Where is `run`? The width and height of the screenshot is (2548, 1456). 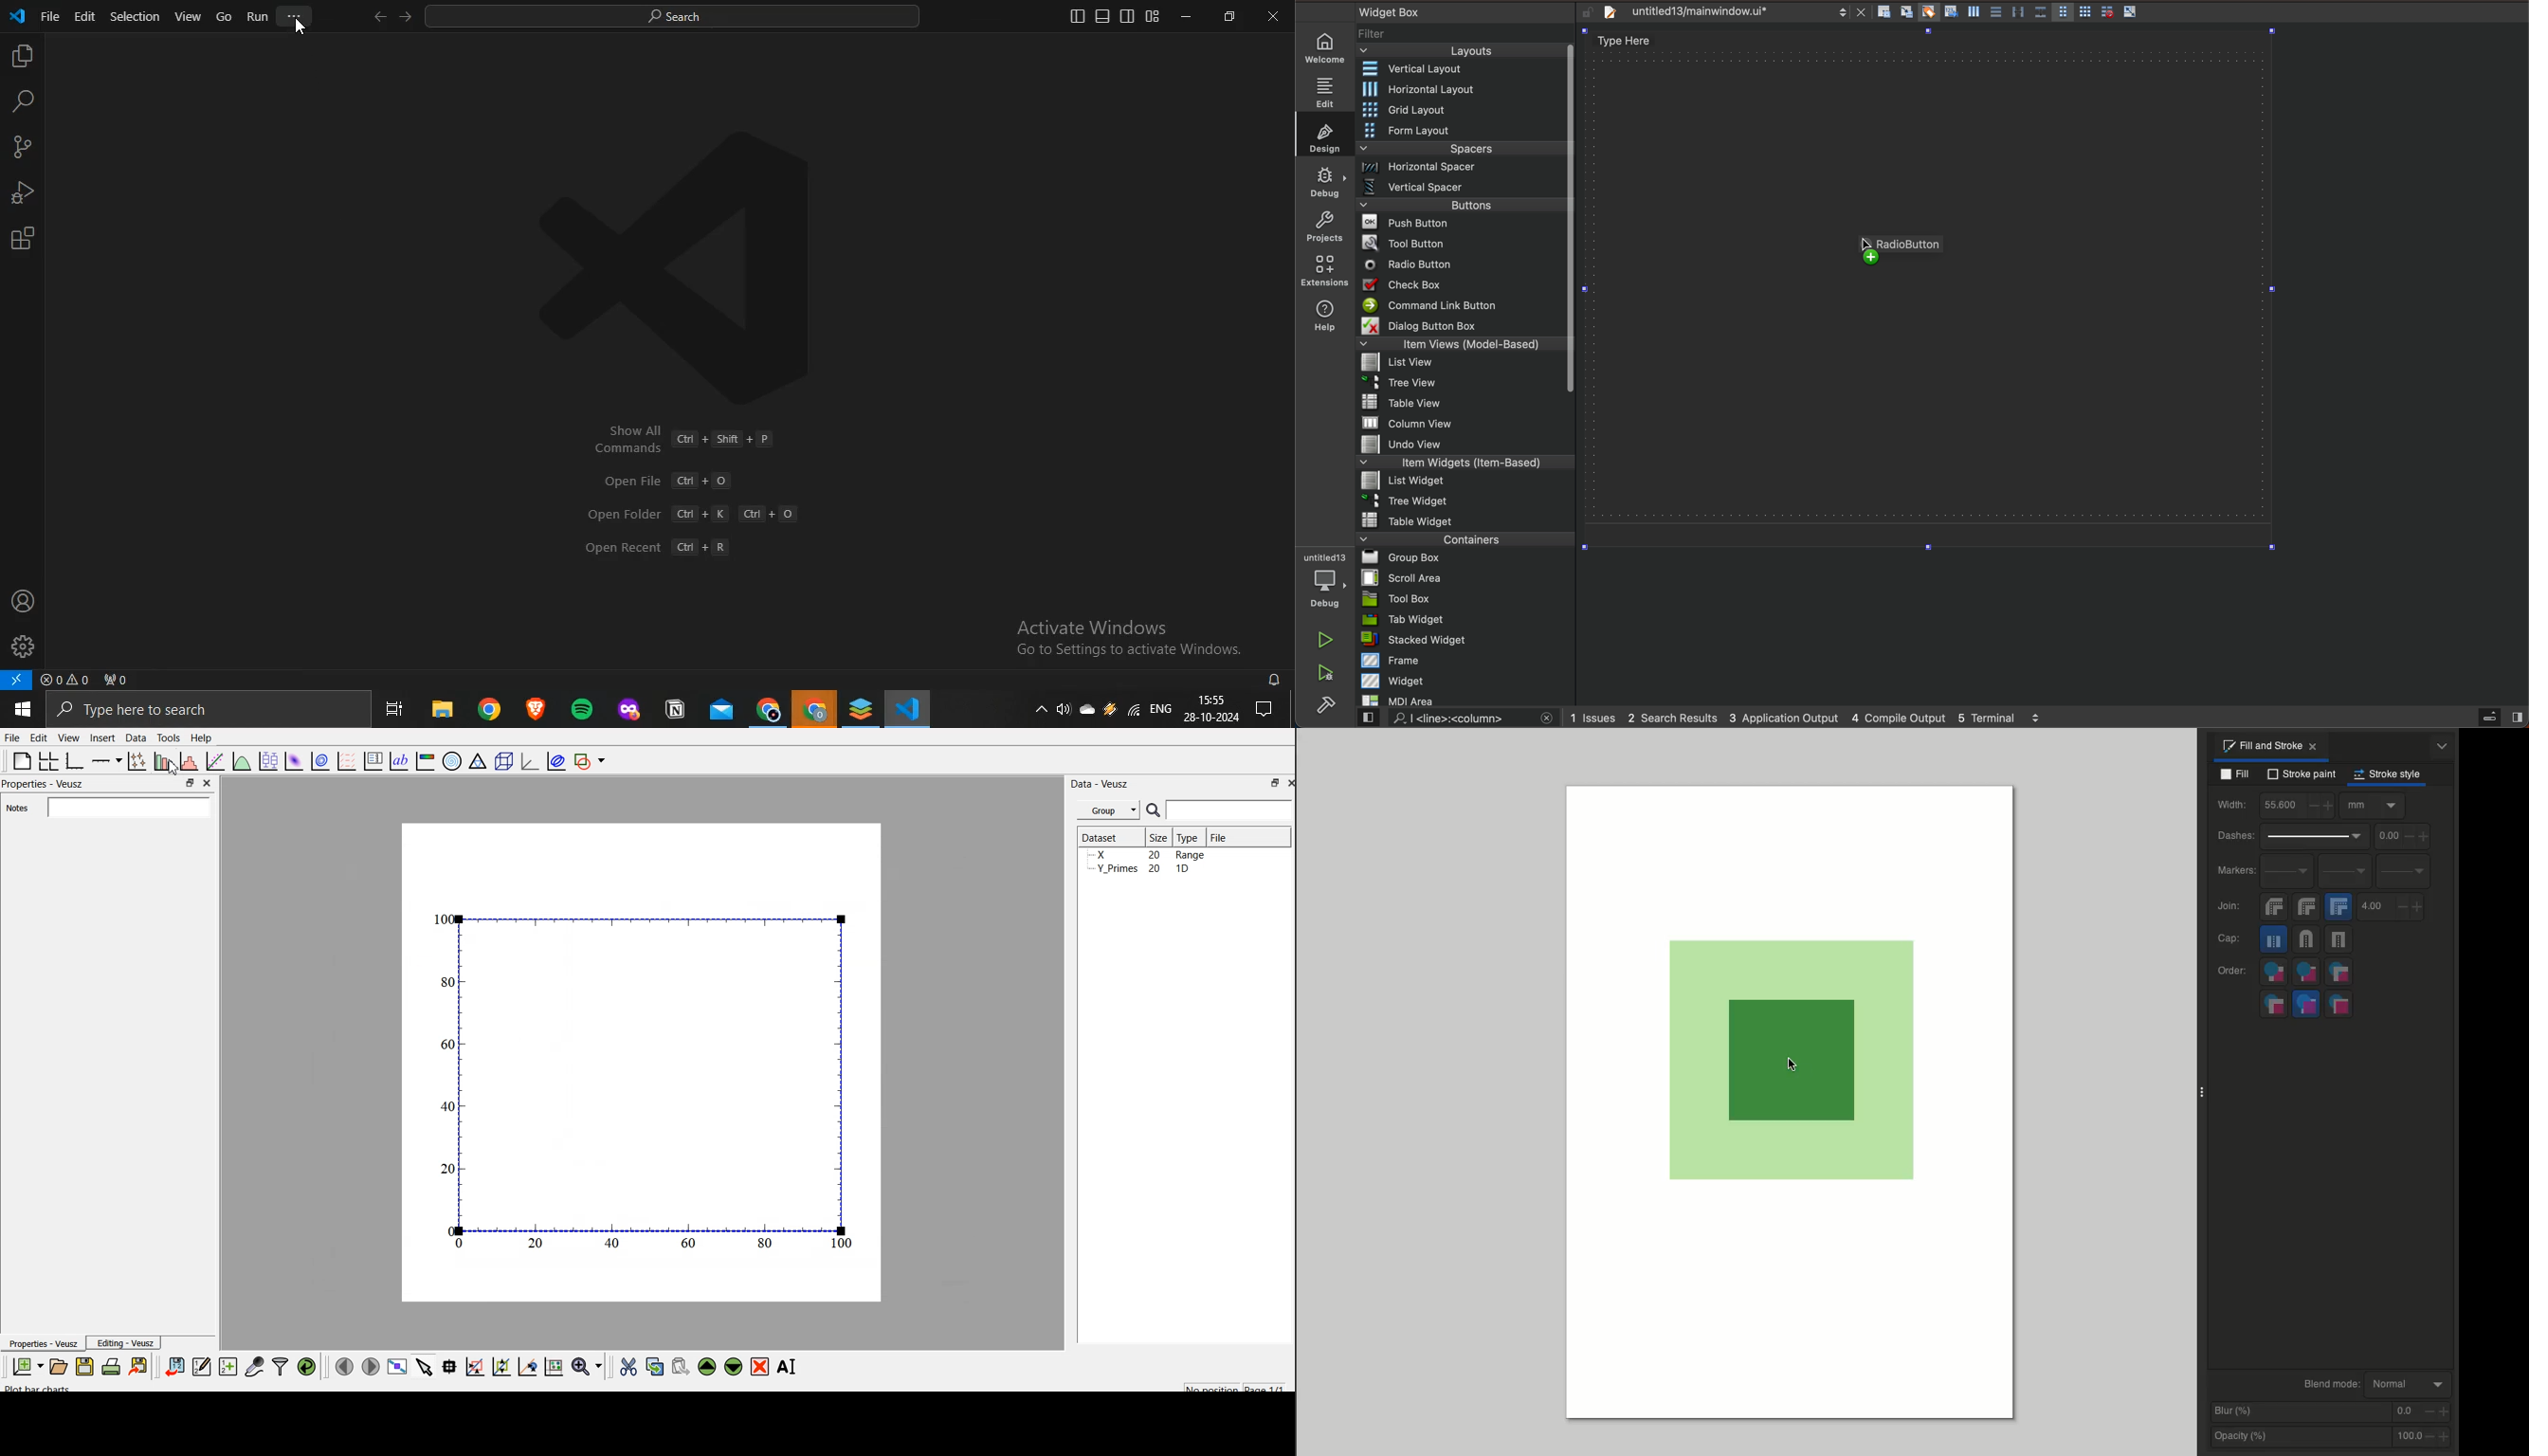
run is located at coordinates (257, 16).